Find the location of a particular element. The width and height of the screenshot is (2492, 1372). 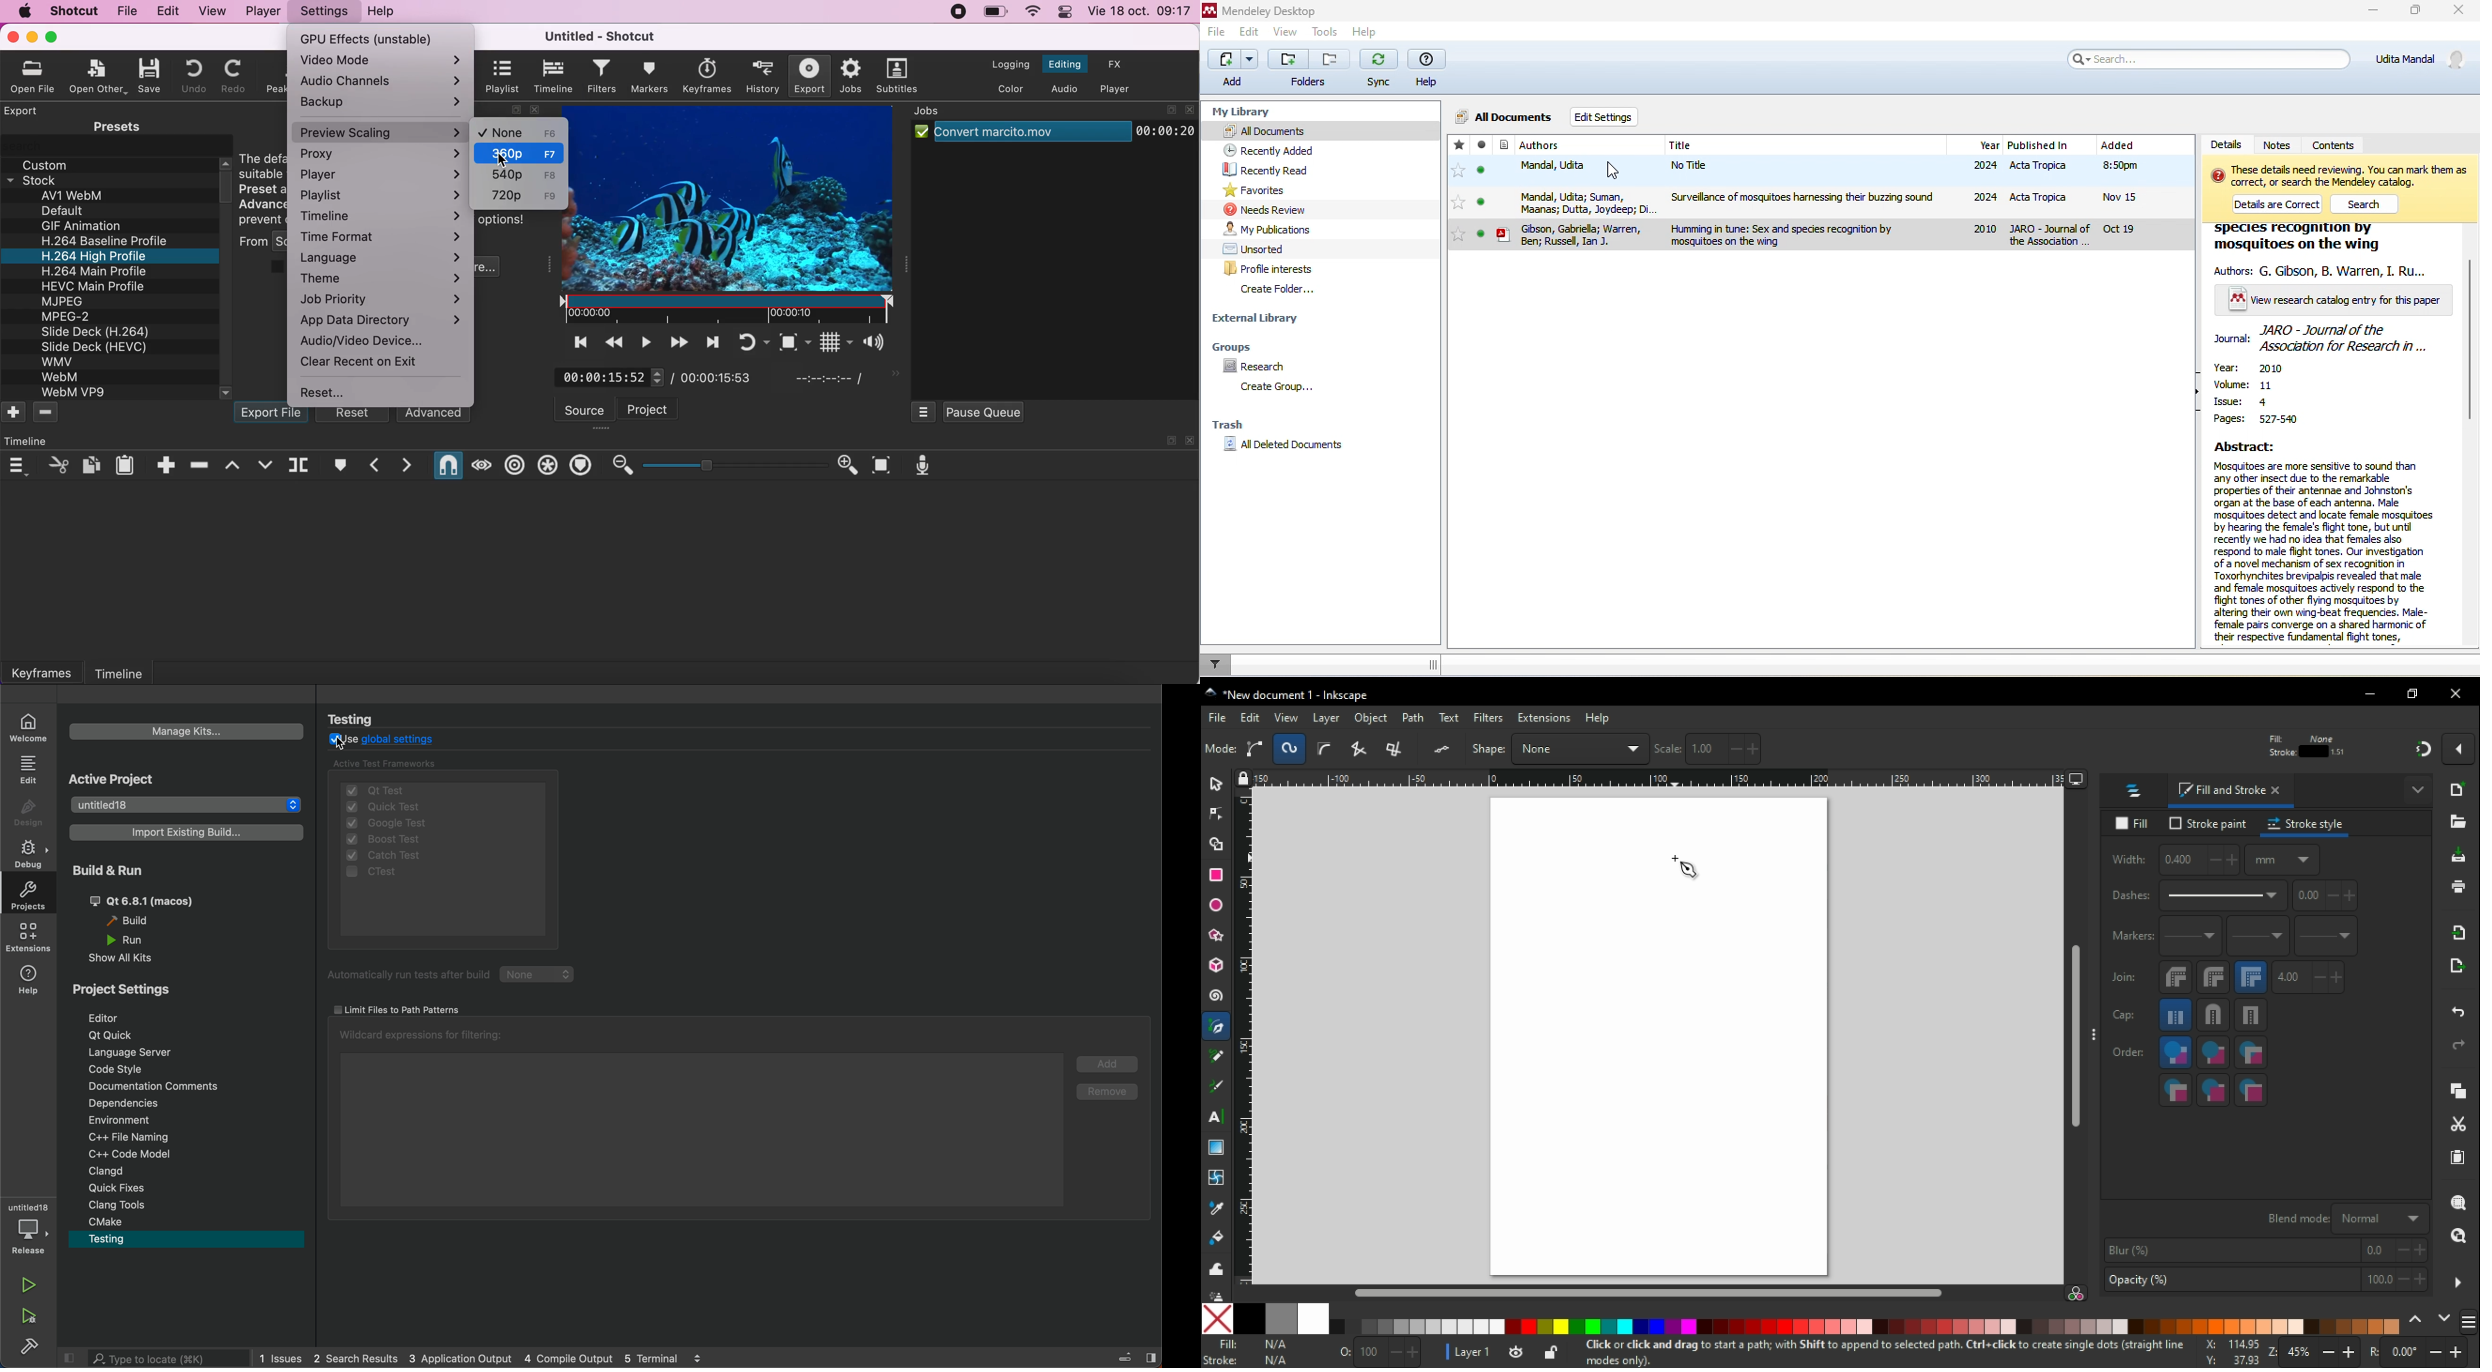

abstract is located at coordinates (2253, 446).